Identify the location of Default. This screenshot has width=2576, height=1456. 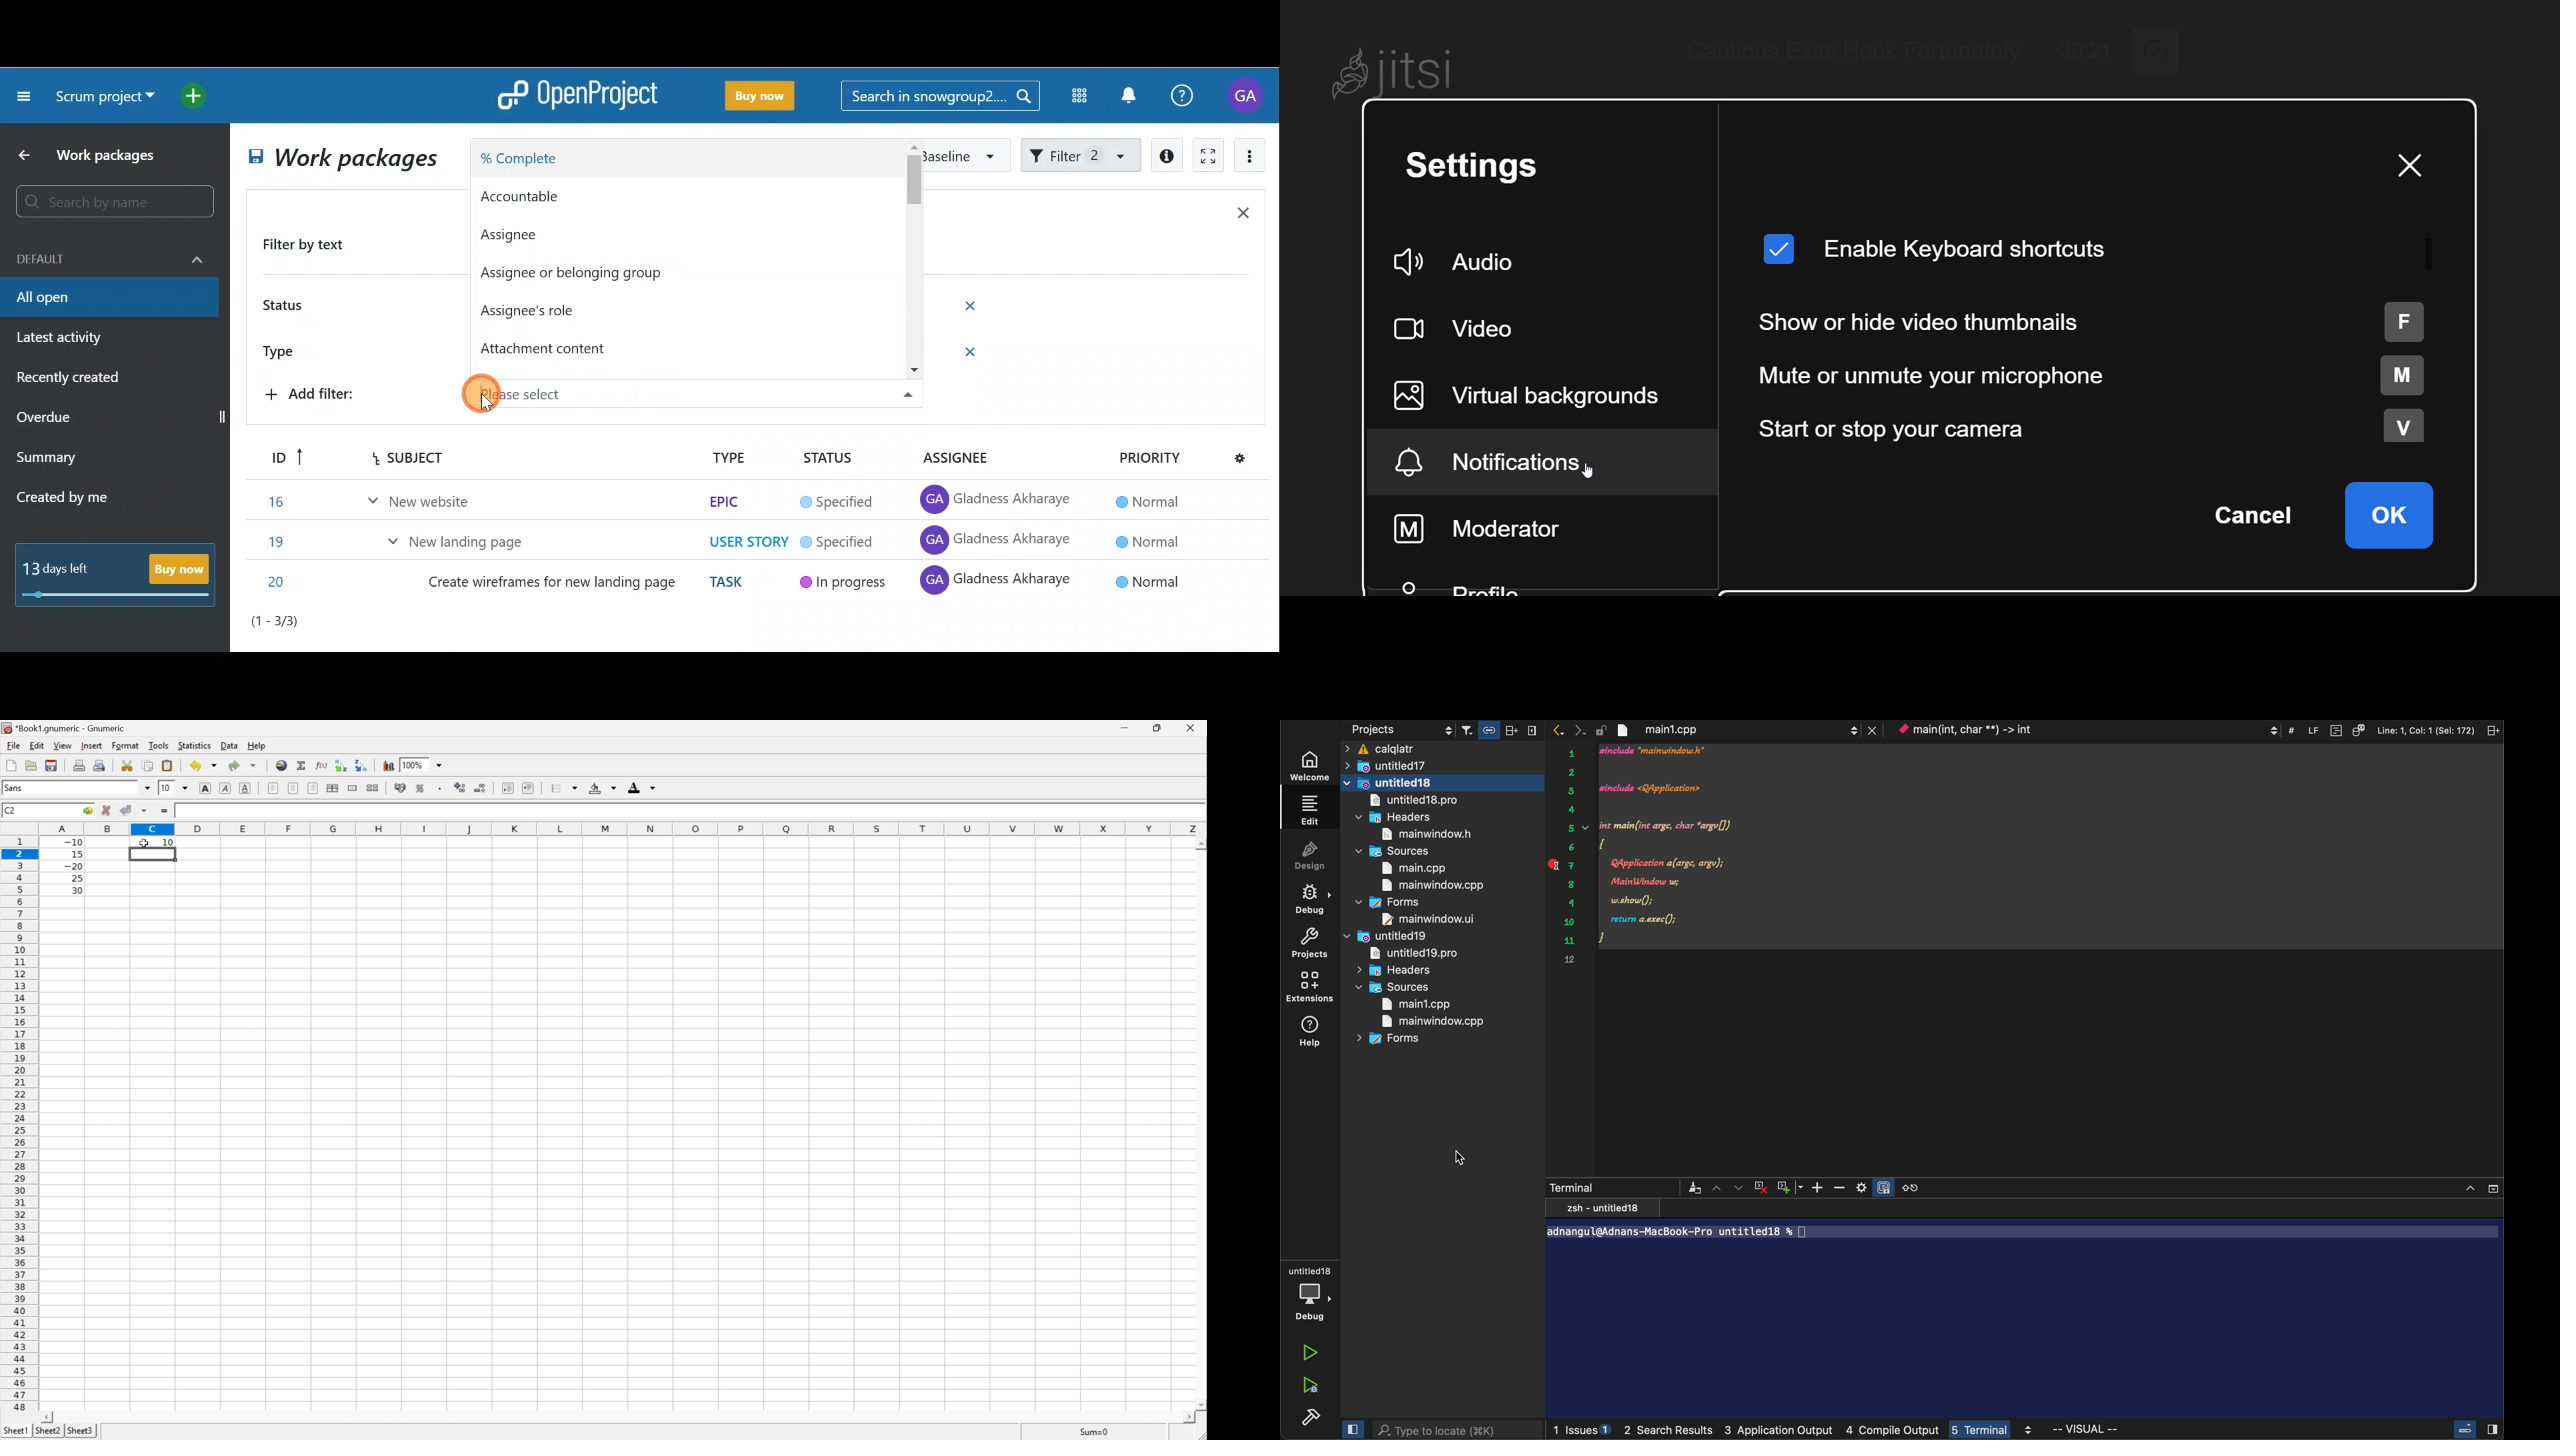
(110, 257).